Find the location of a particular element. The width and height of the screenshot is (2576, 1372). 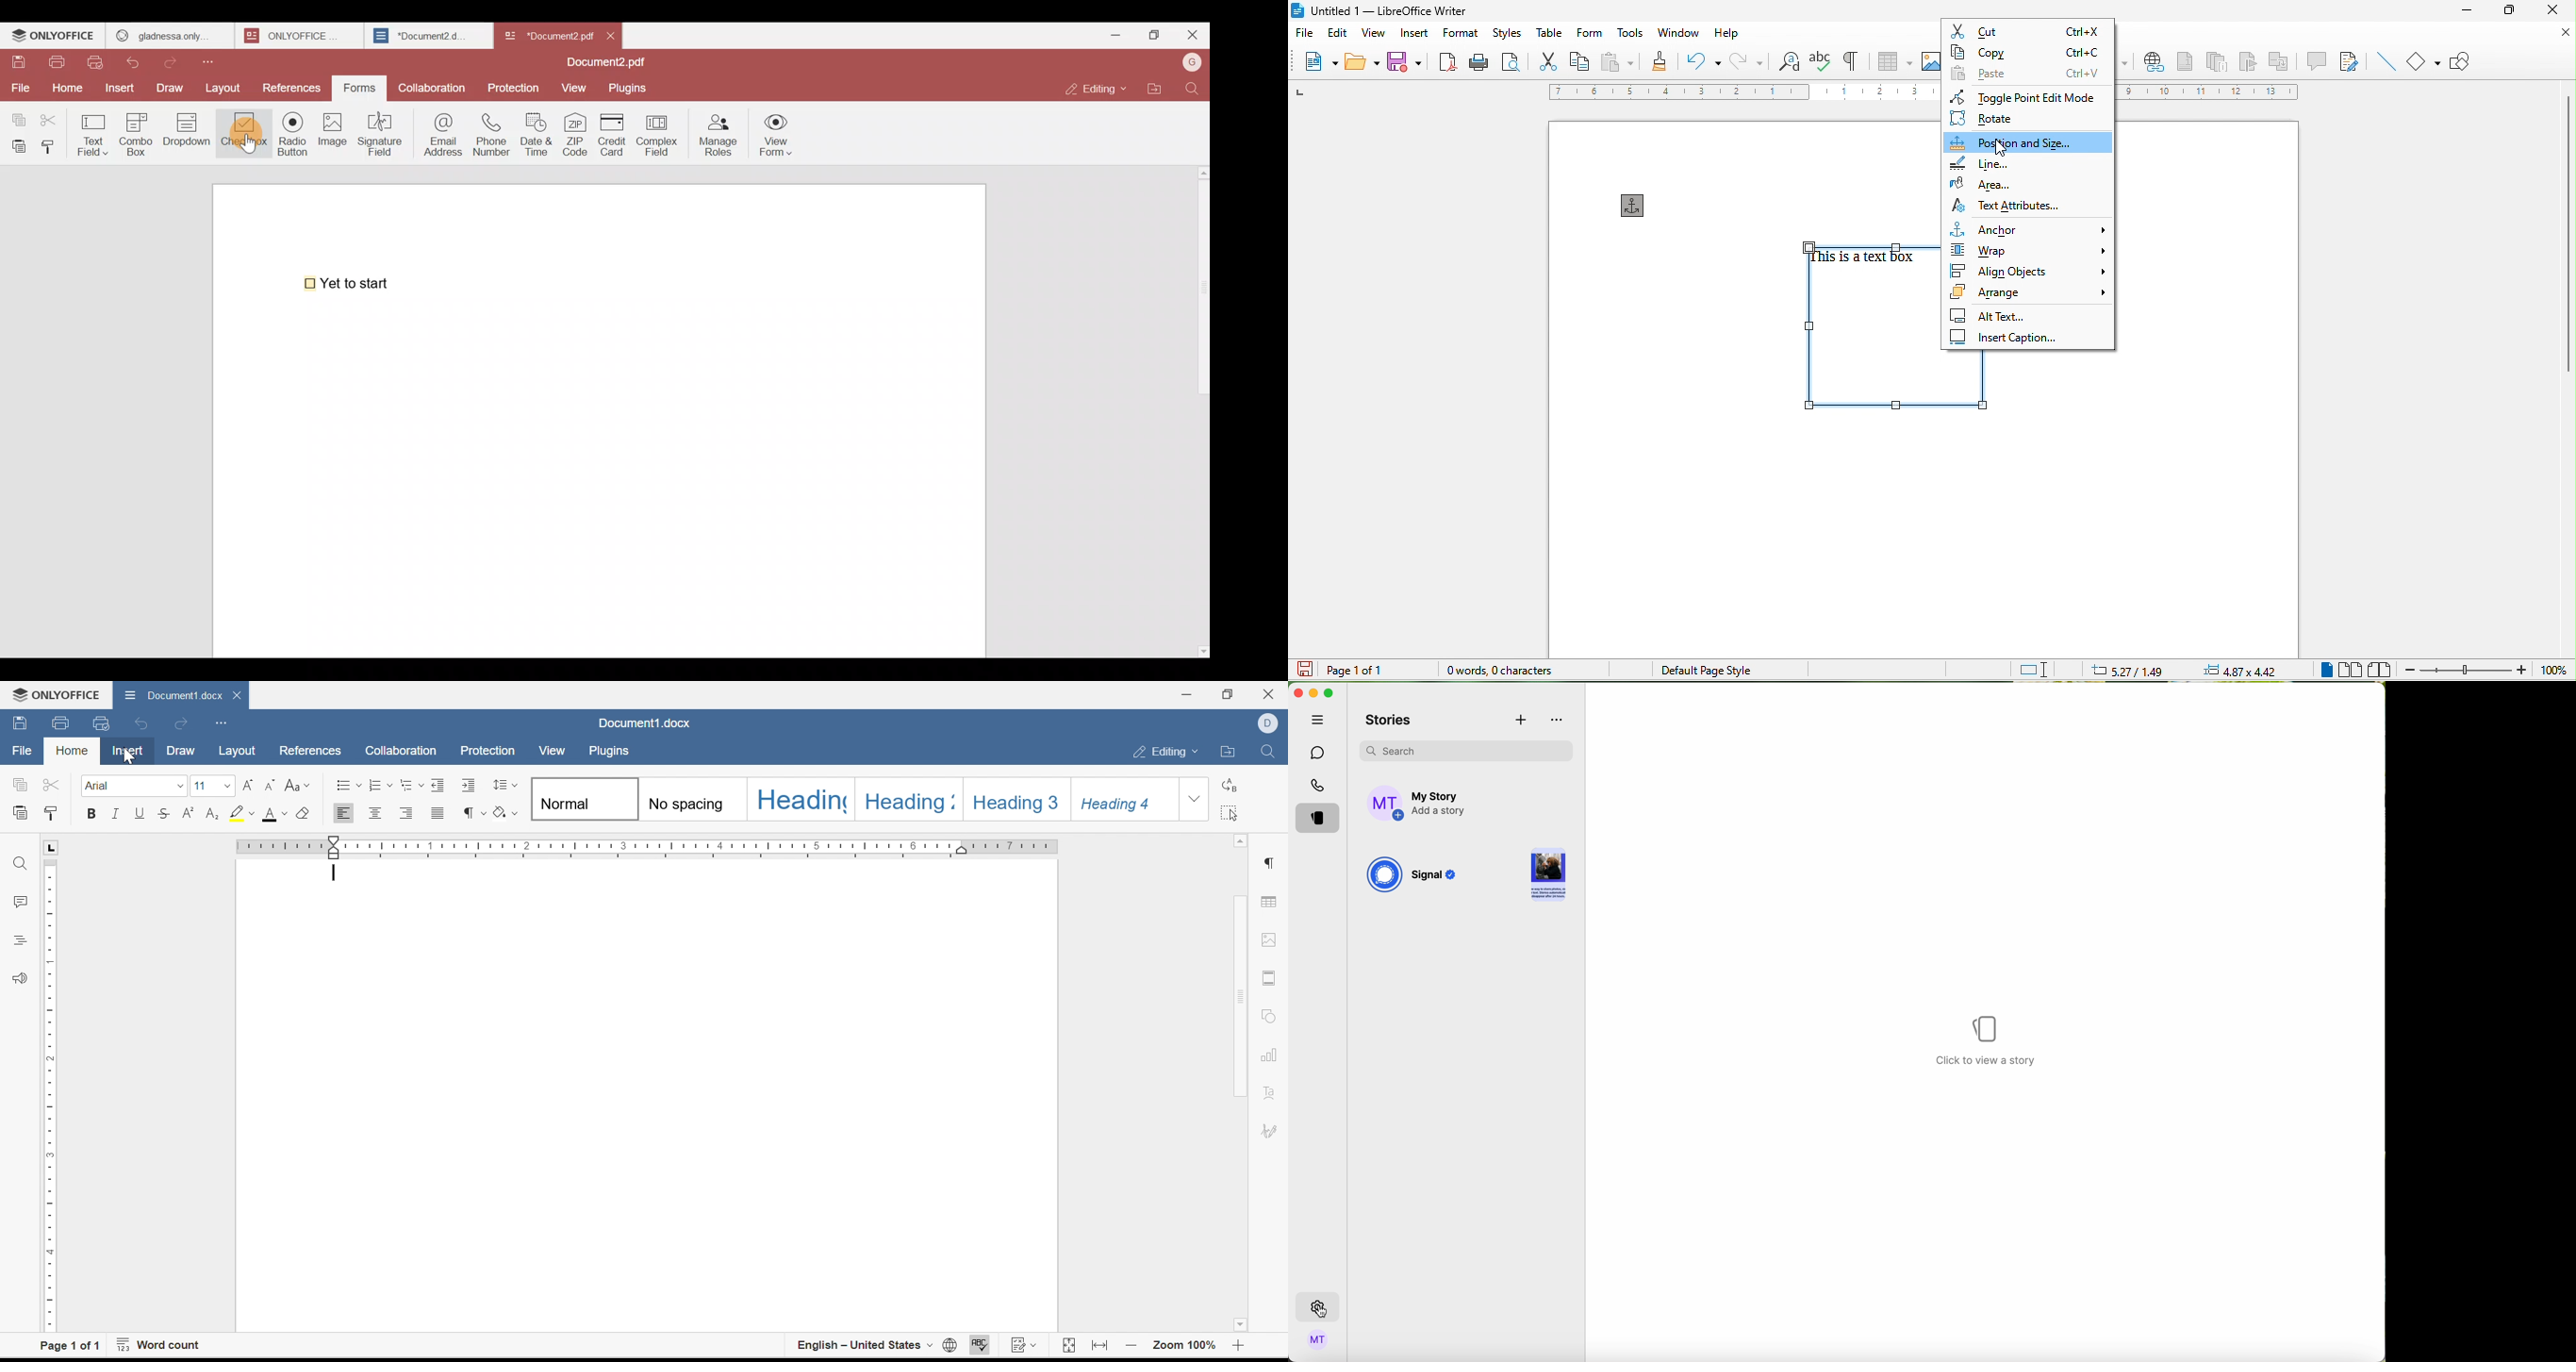

Restore down is located at coordinates (1229, 694).